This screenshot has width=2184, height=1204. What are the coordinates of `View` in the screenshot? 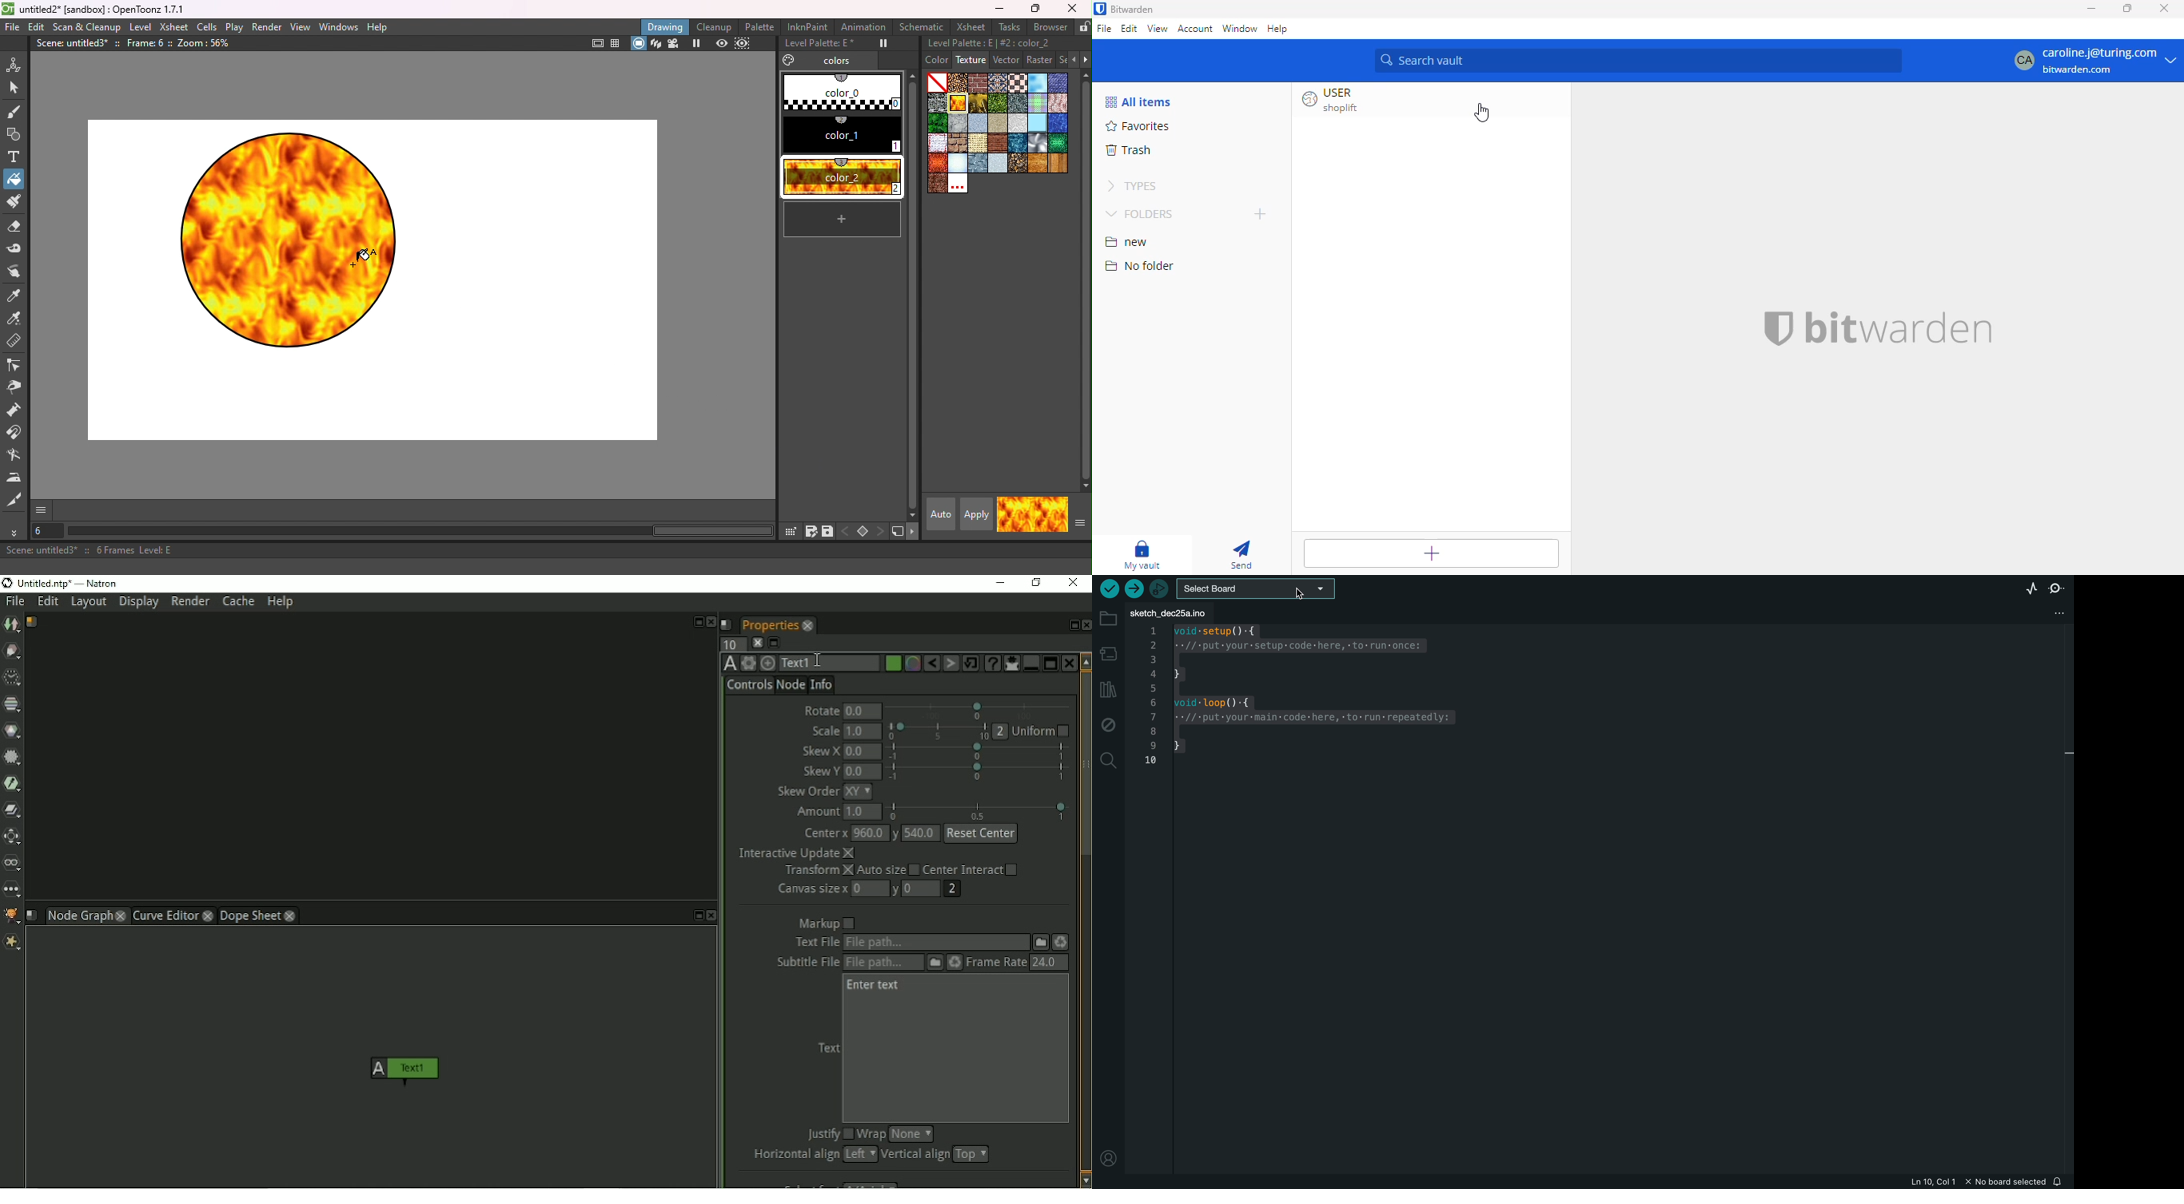 It's located at (301, 26).